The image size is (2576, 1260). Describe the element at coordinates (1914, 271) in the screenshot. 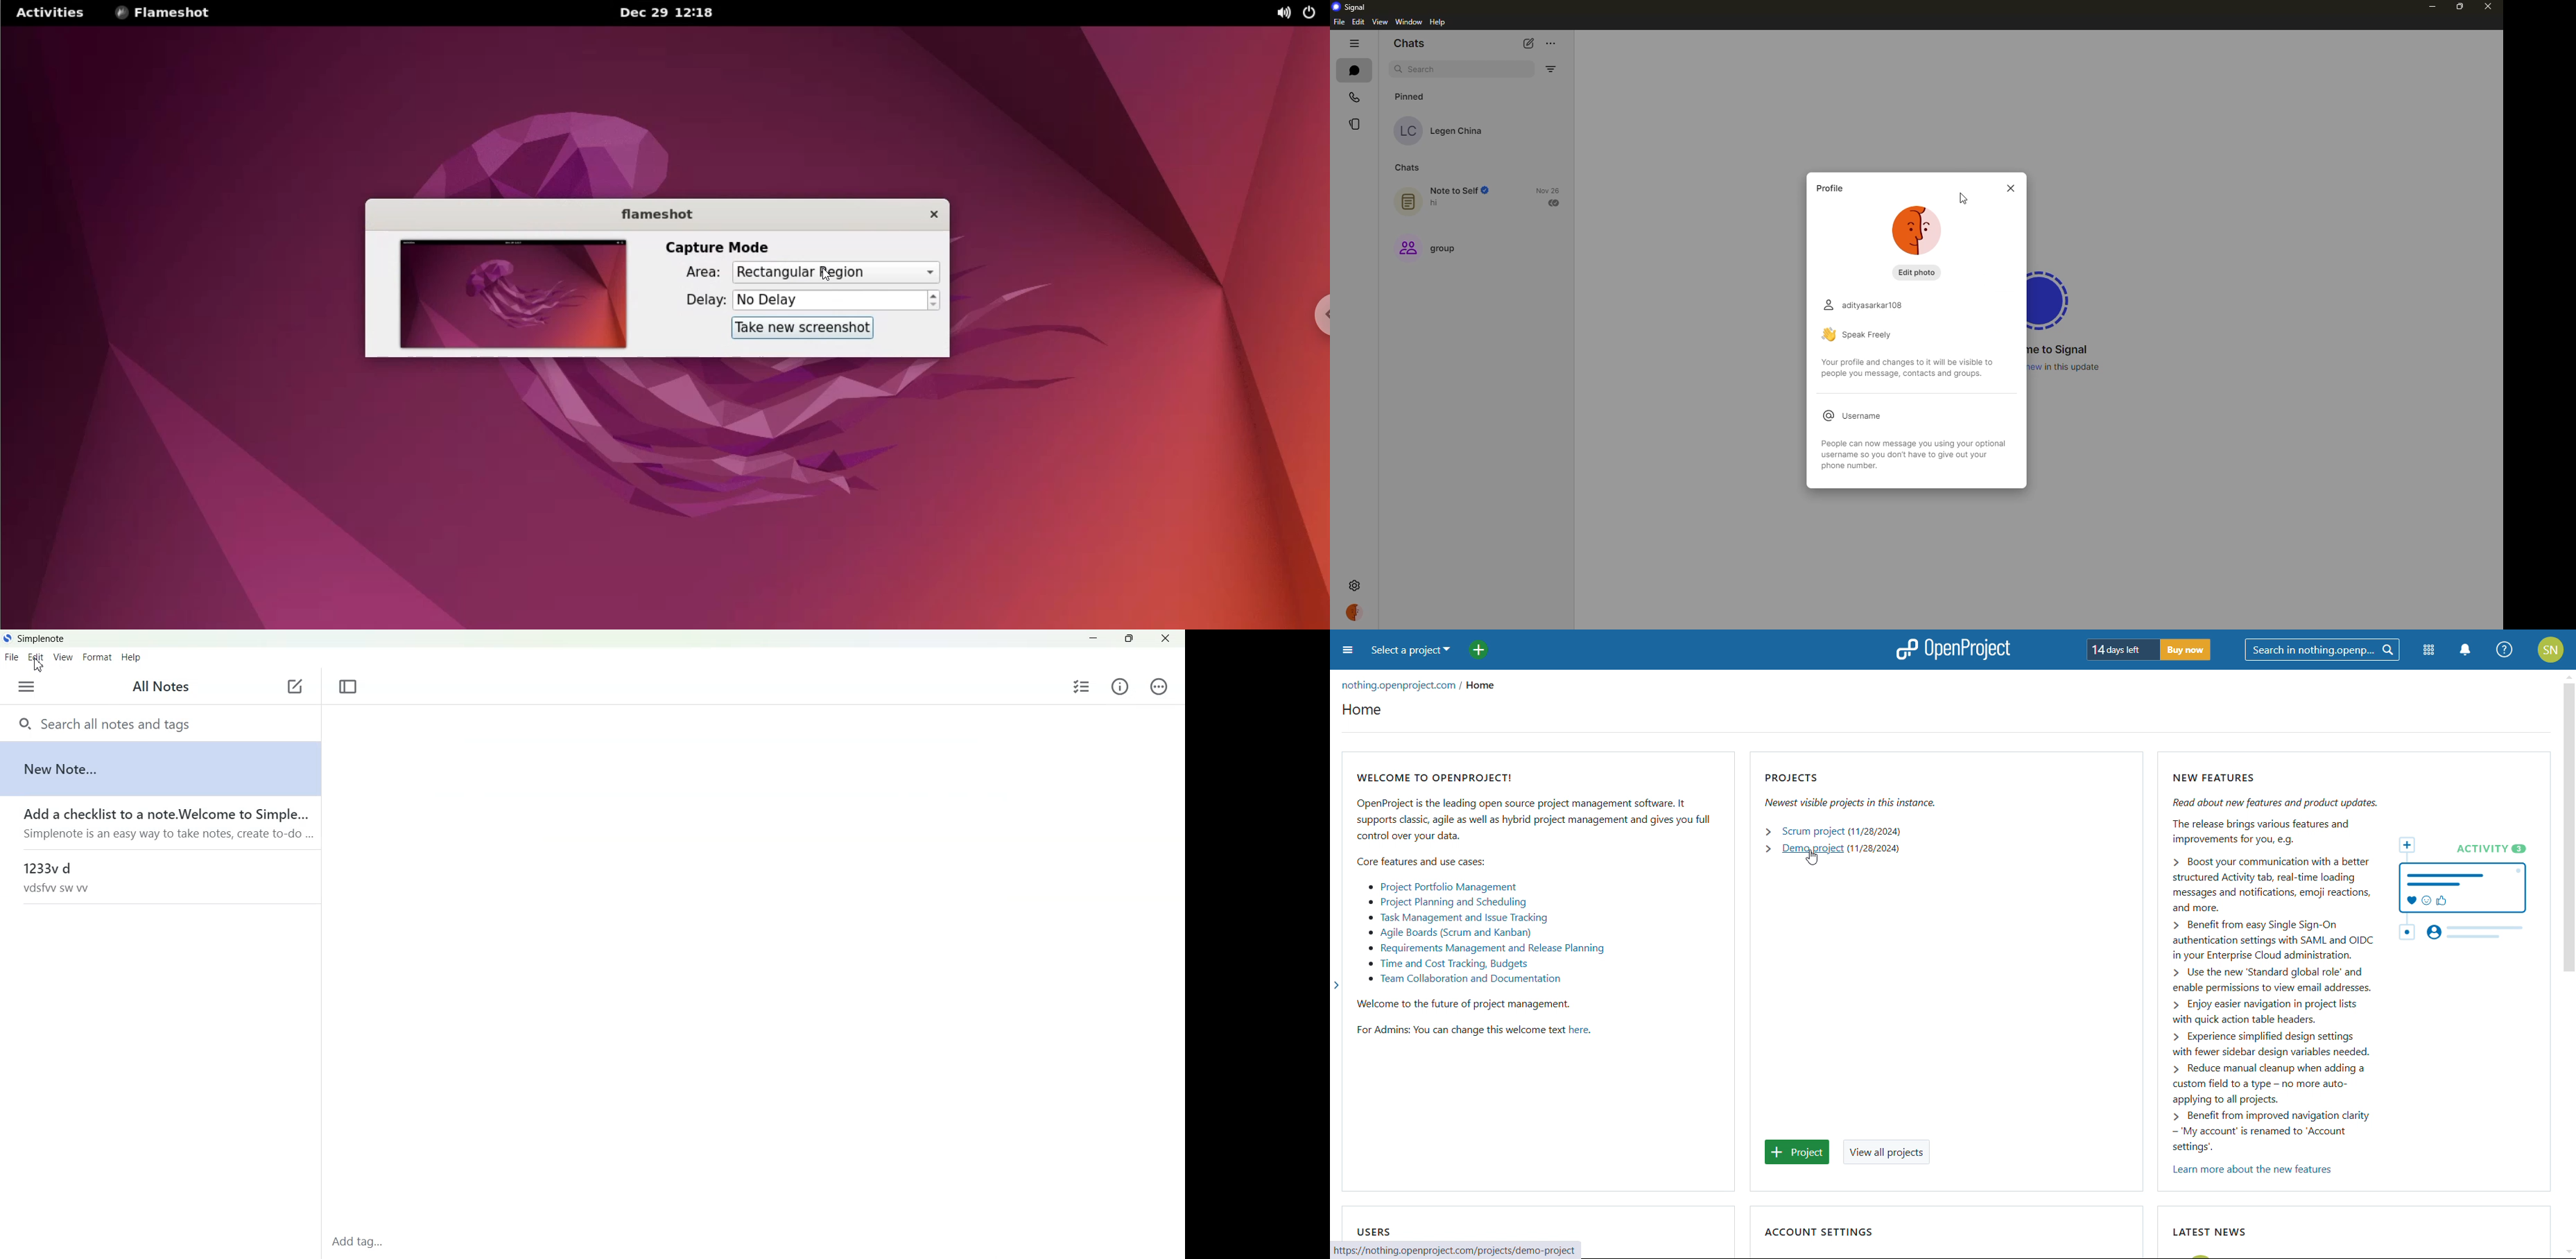

I see `edit photo` at that location.